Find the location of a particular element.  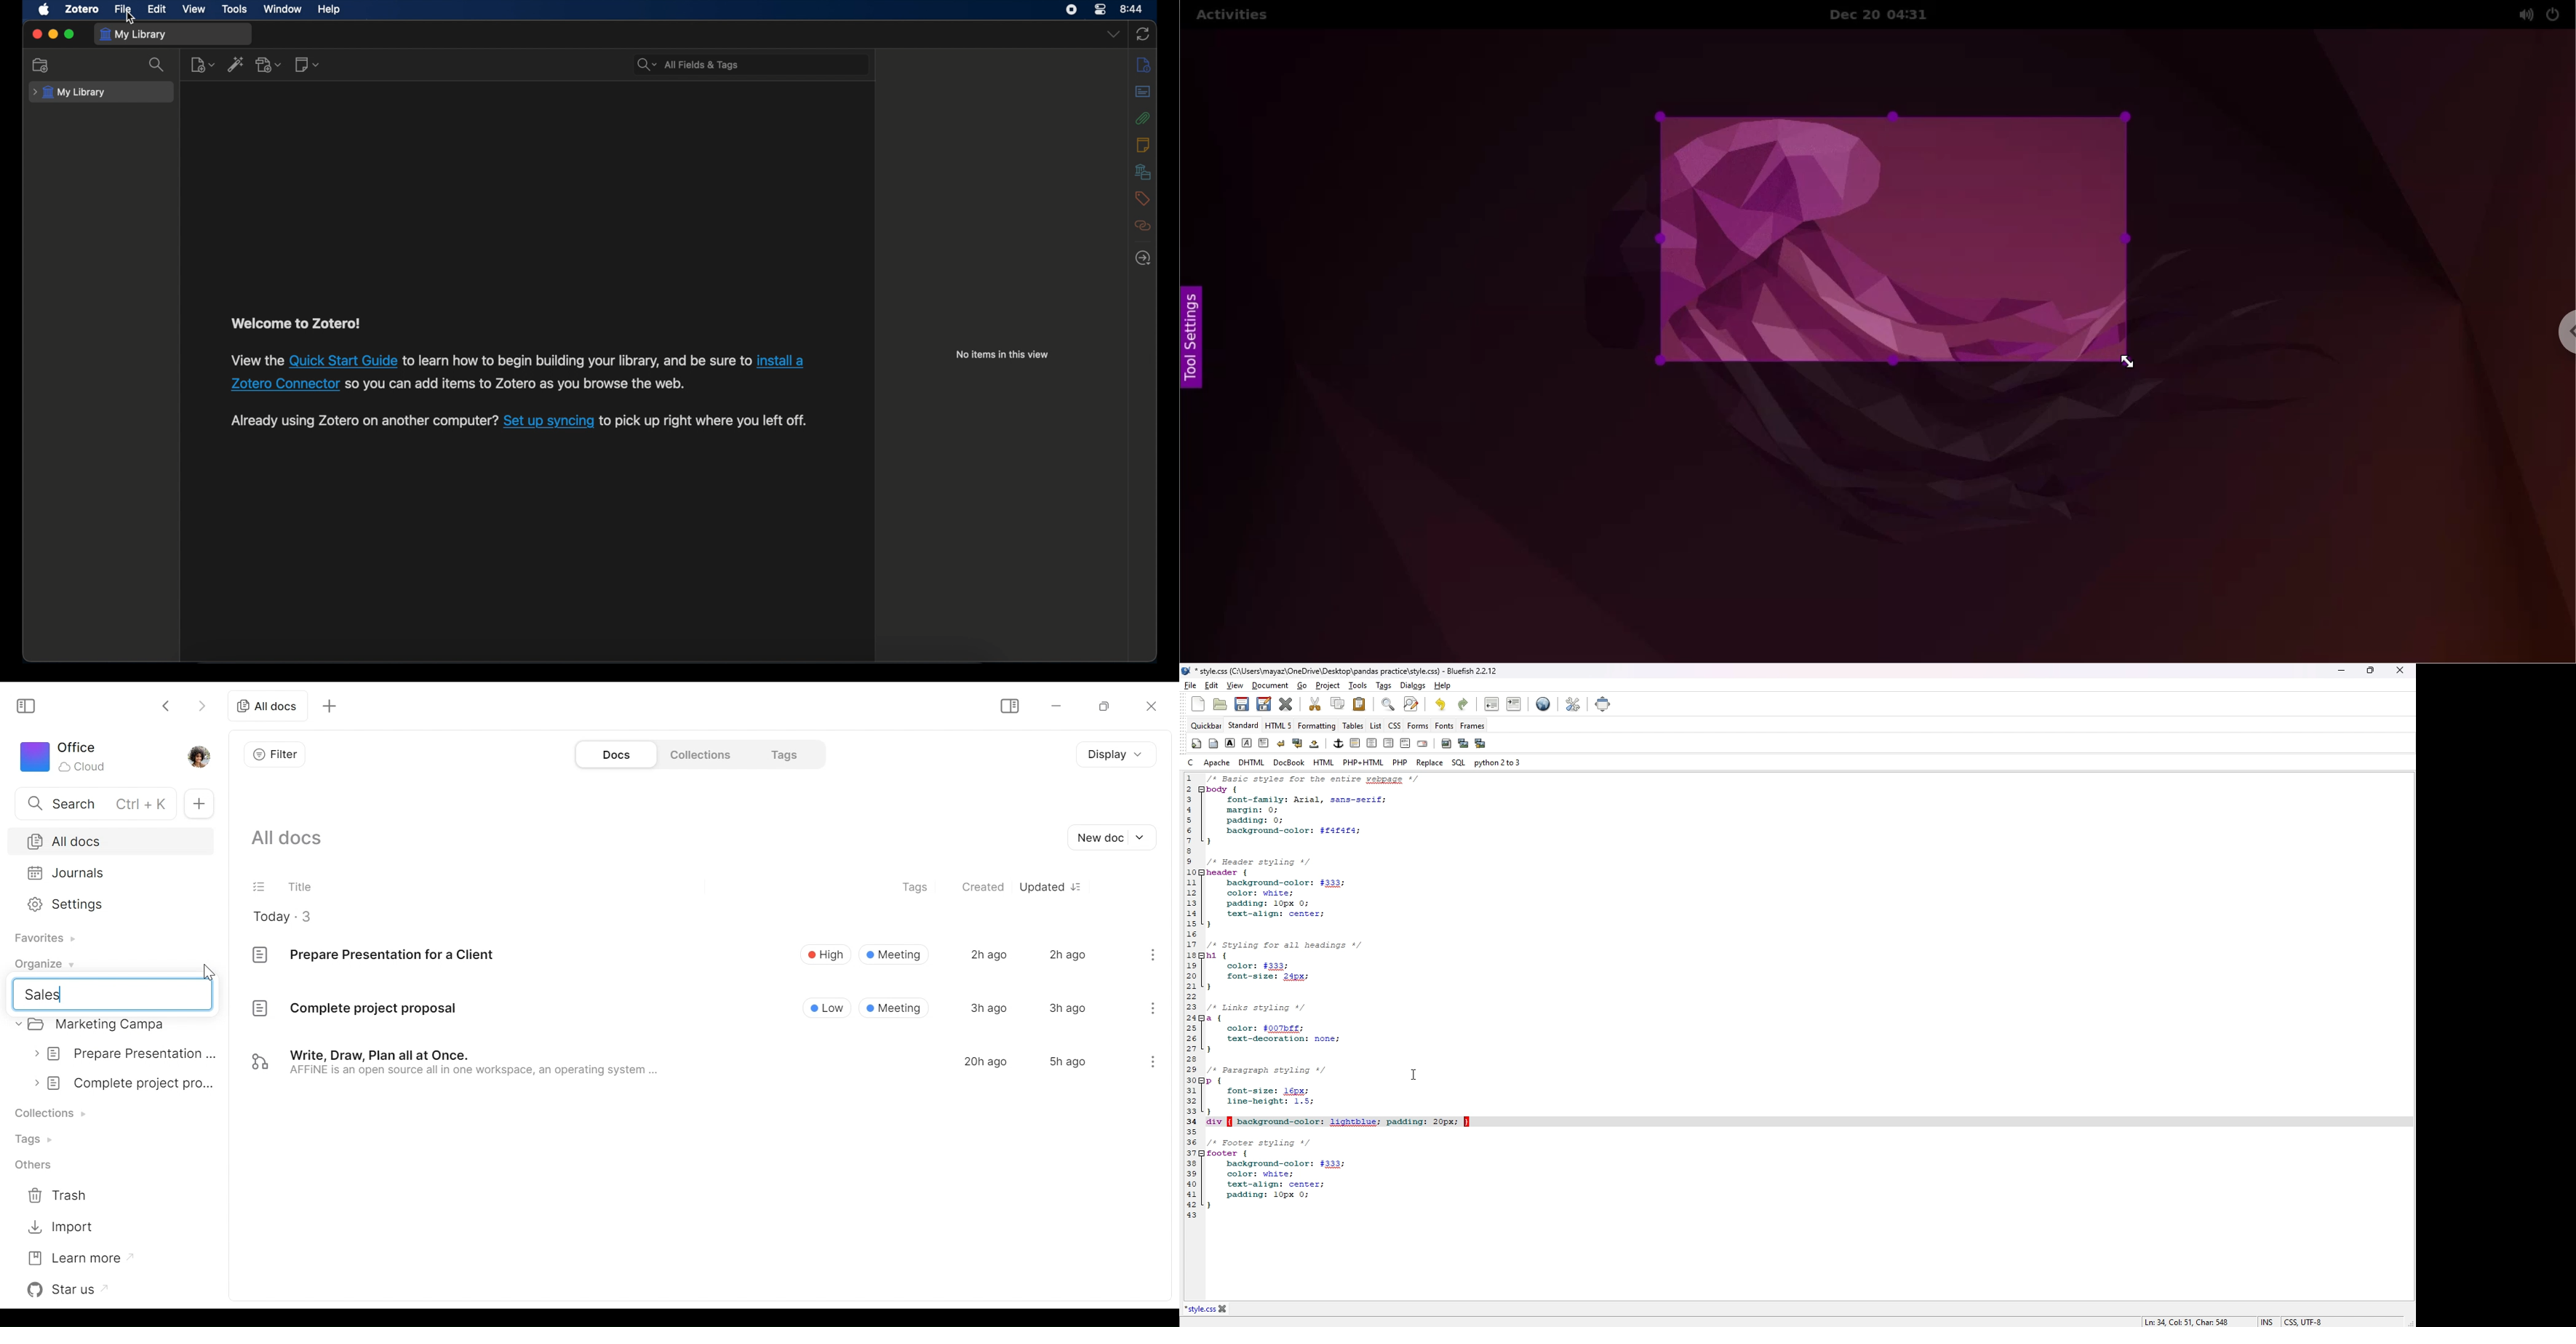

python 2 to 3 is located at coordinates (1498, 762).